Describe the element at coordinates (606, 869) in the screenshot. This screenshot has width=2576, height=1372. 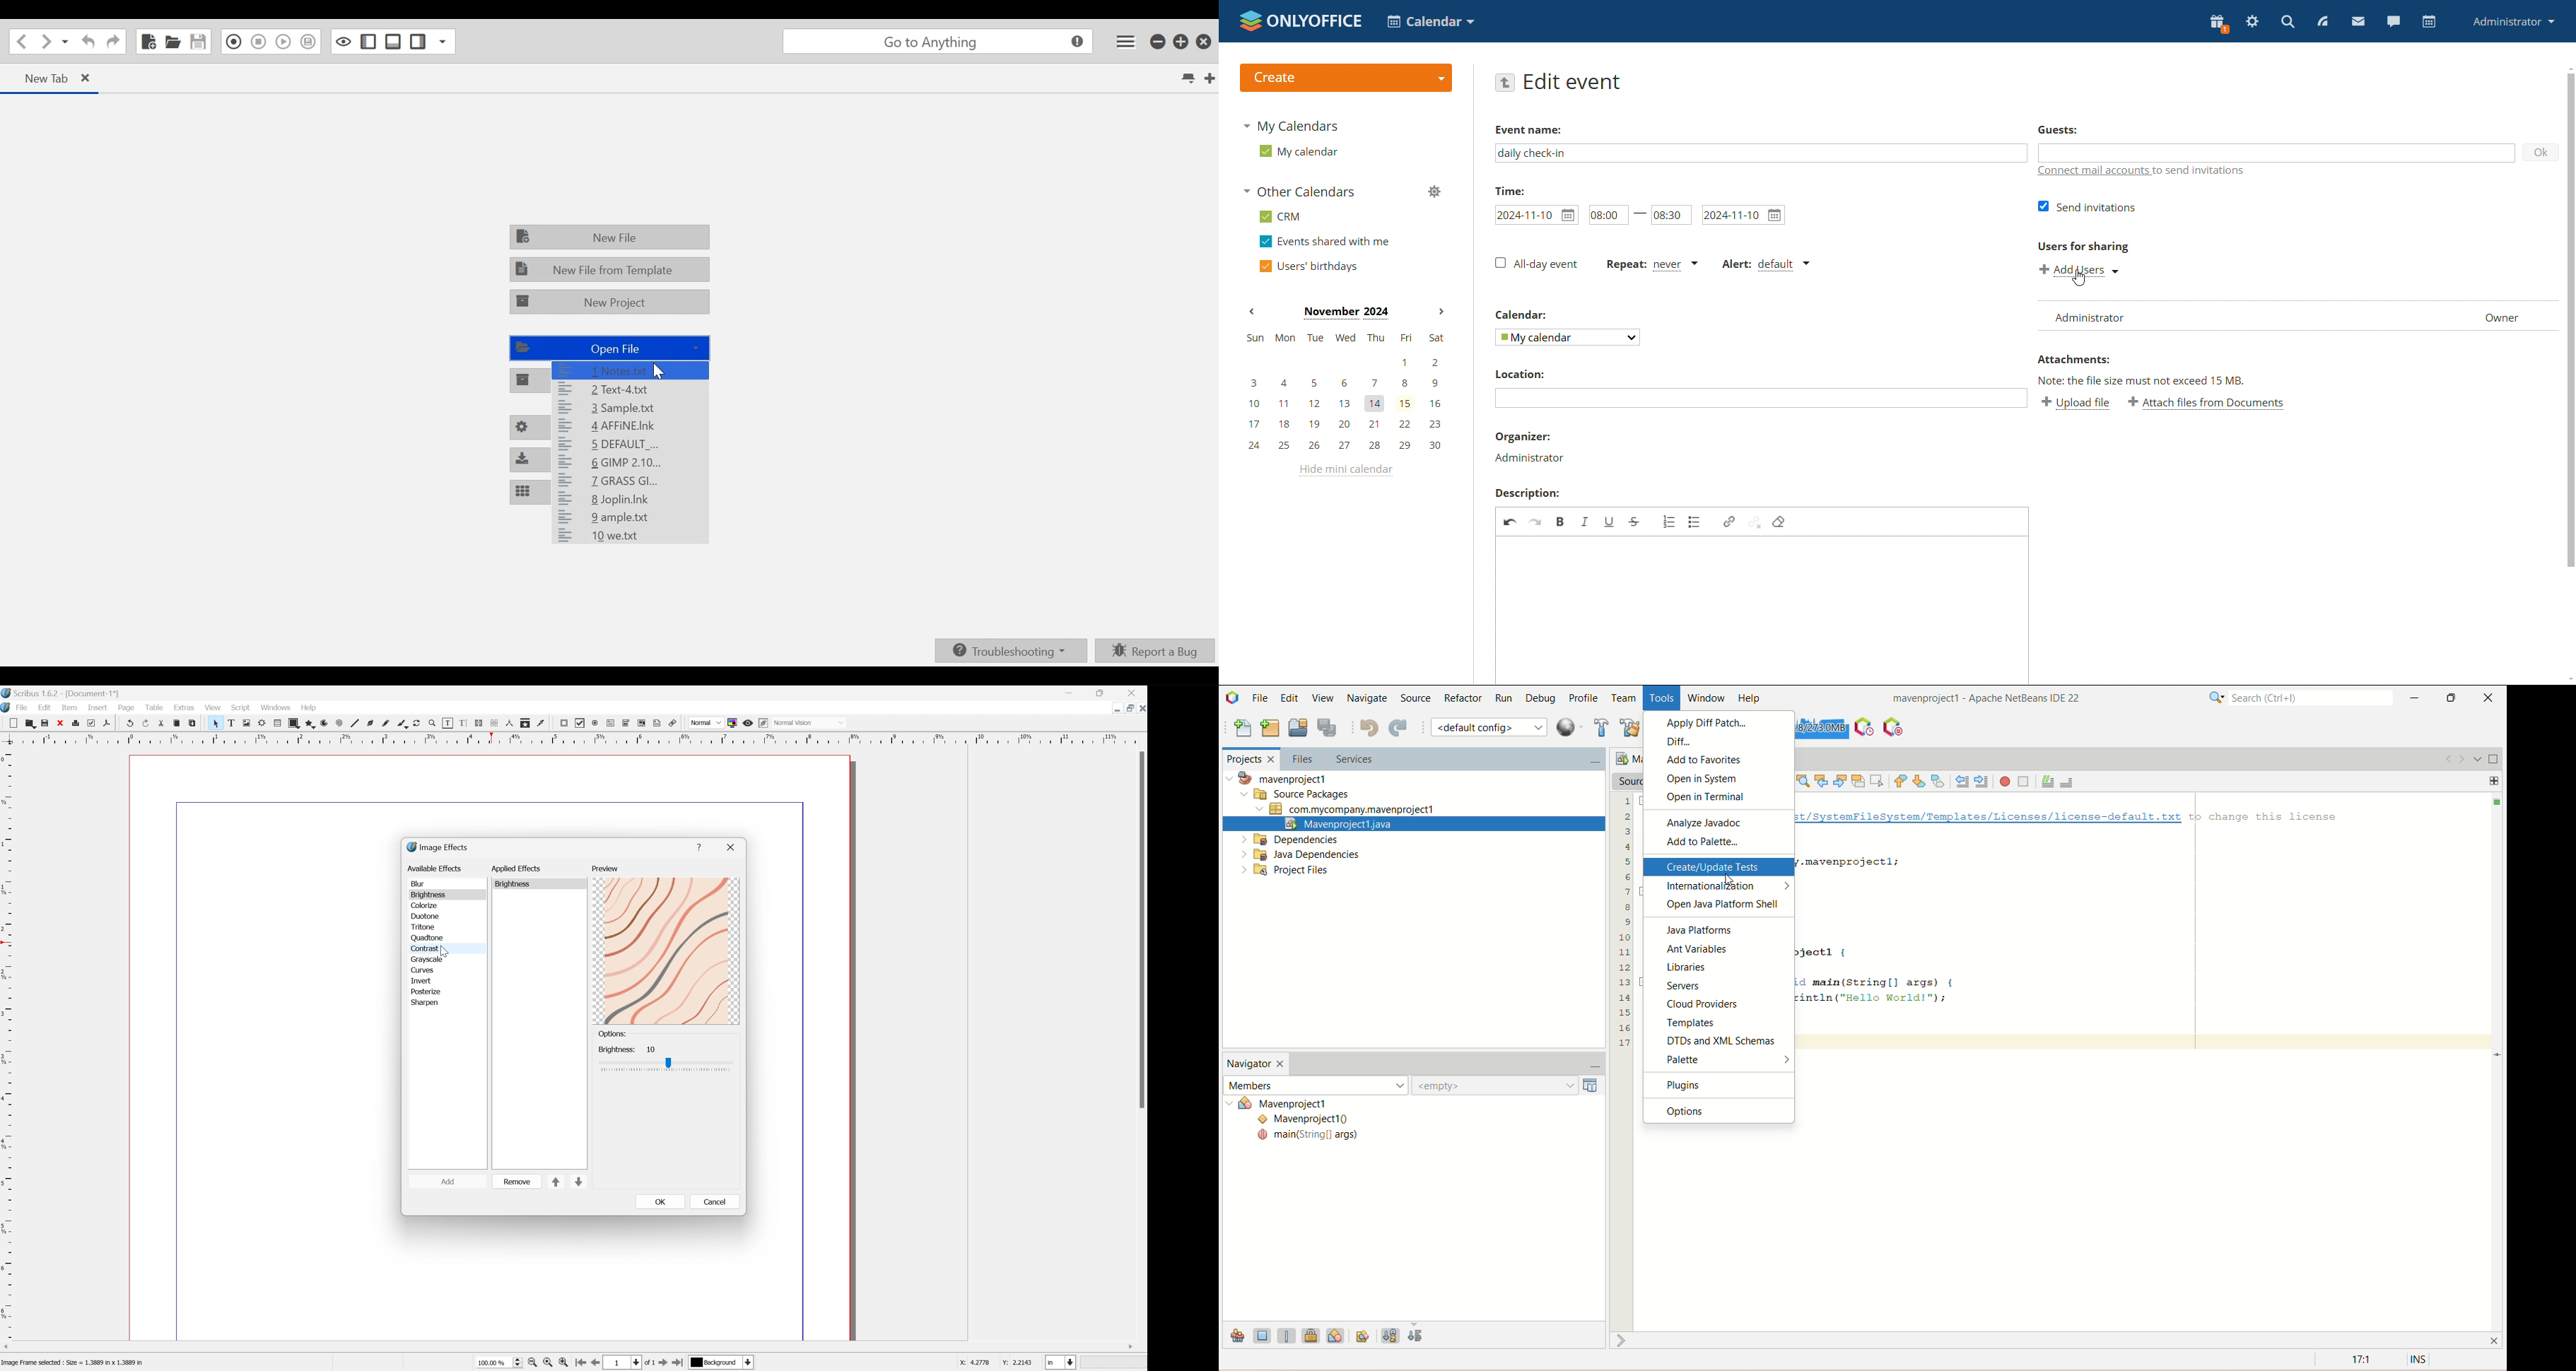
I see `preview` at that location.